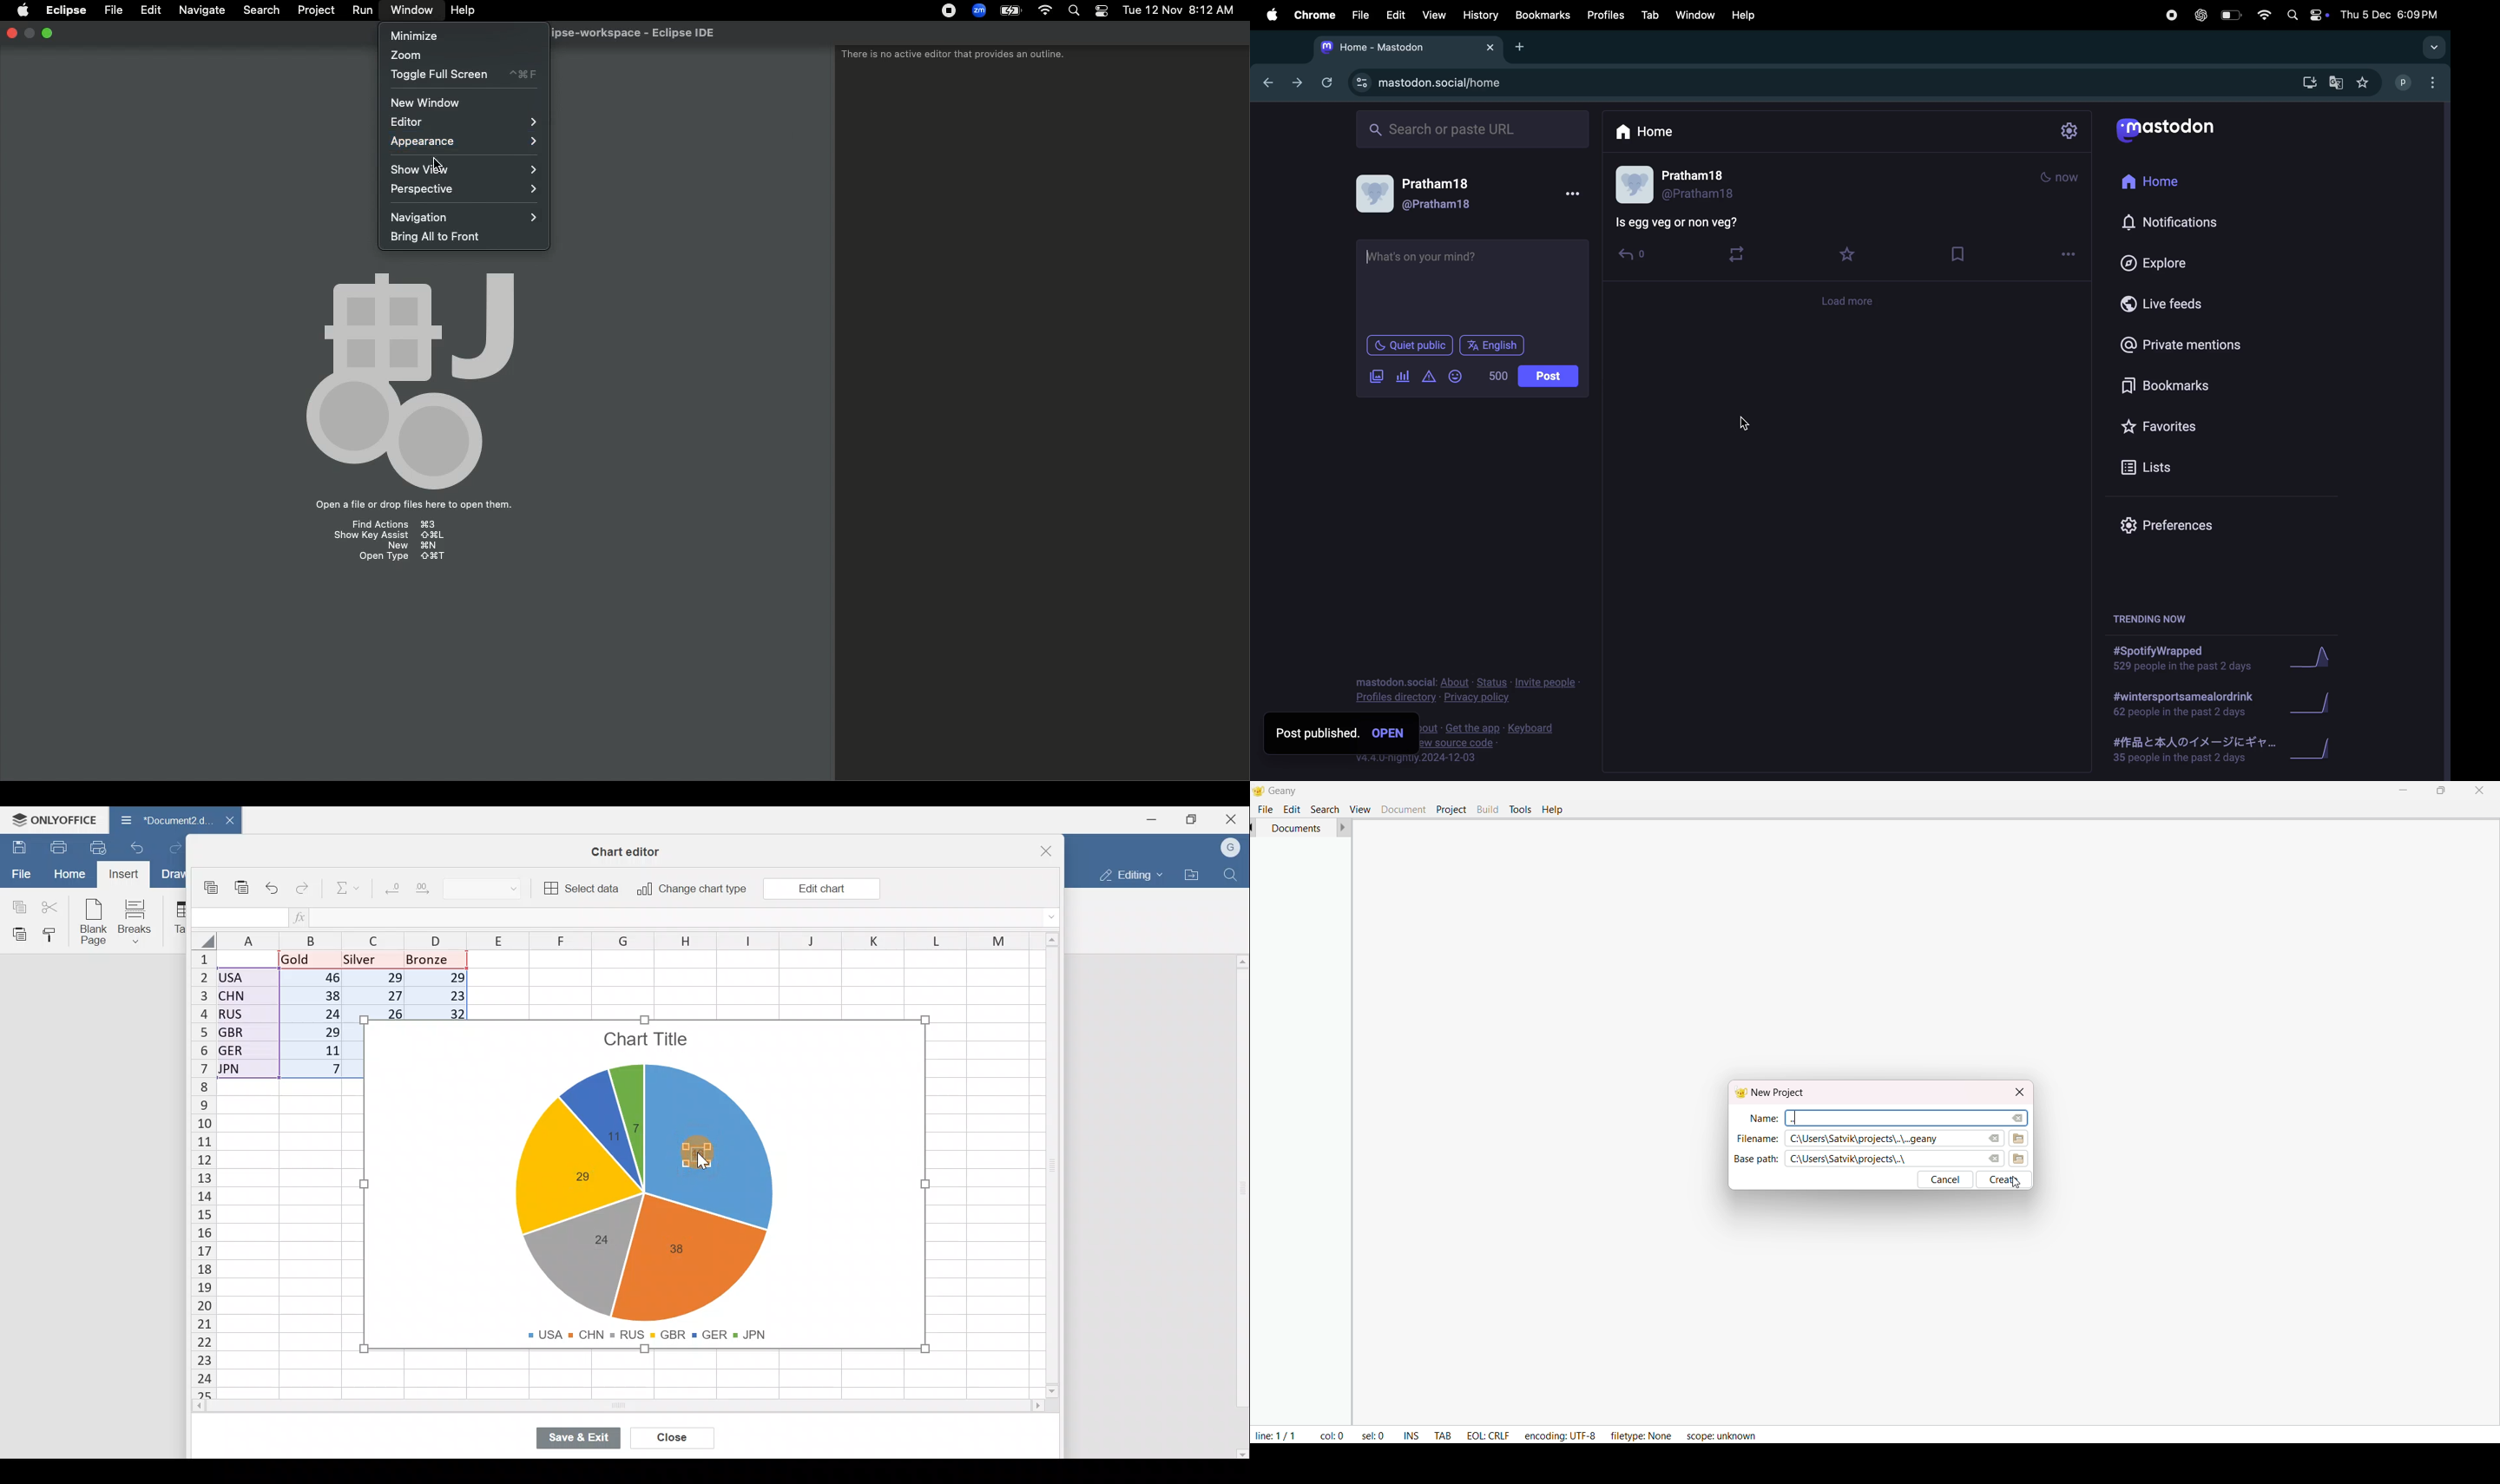  Describe the element at coordinates (2175, 426) in the screenshot. I see `Fvaourites` at that location.